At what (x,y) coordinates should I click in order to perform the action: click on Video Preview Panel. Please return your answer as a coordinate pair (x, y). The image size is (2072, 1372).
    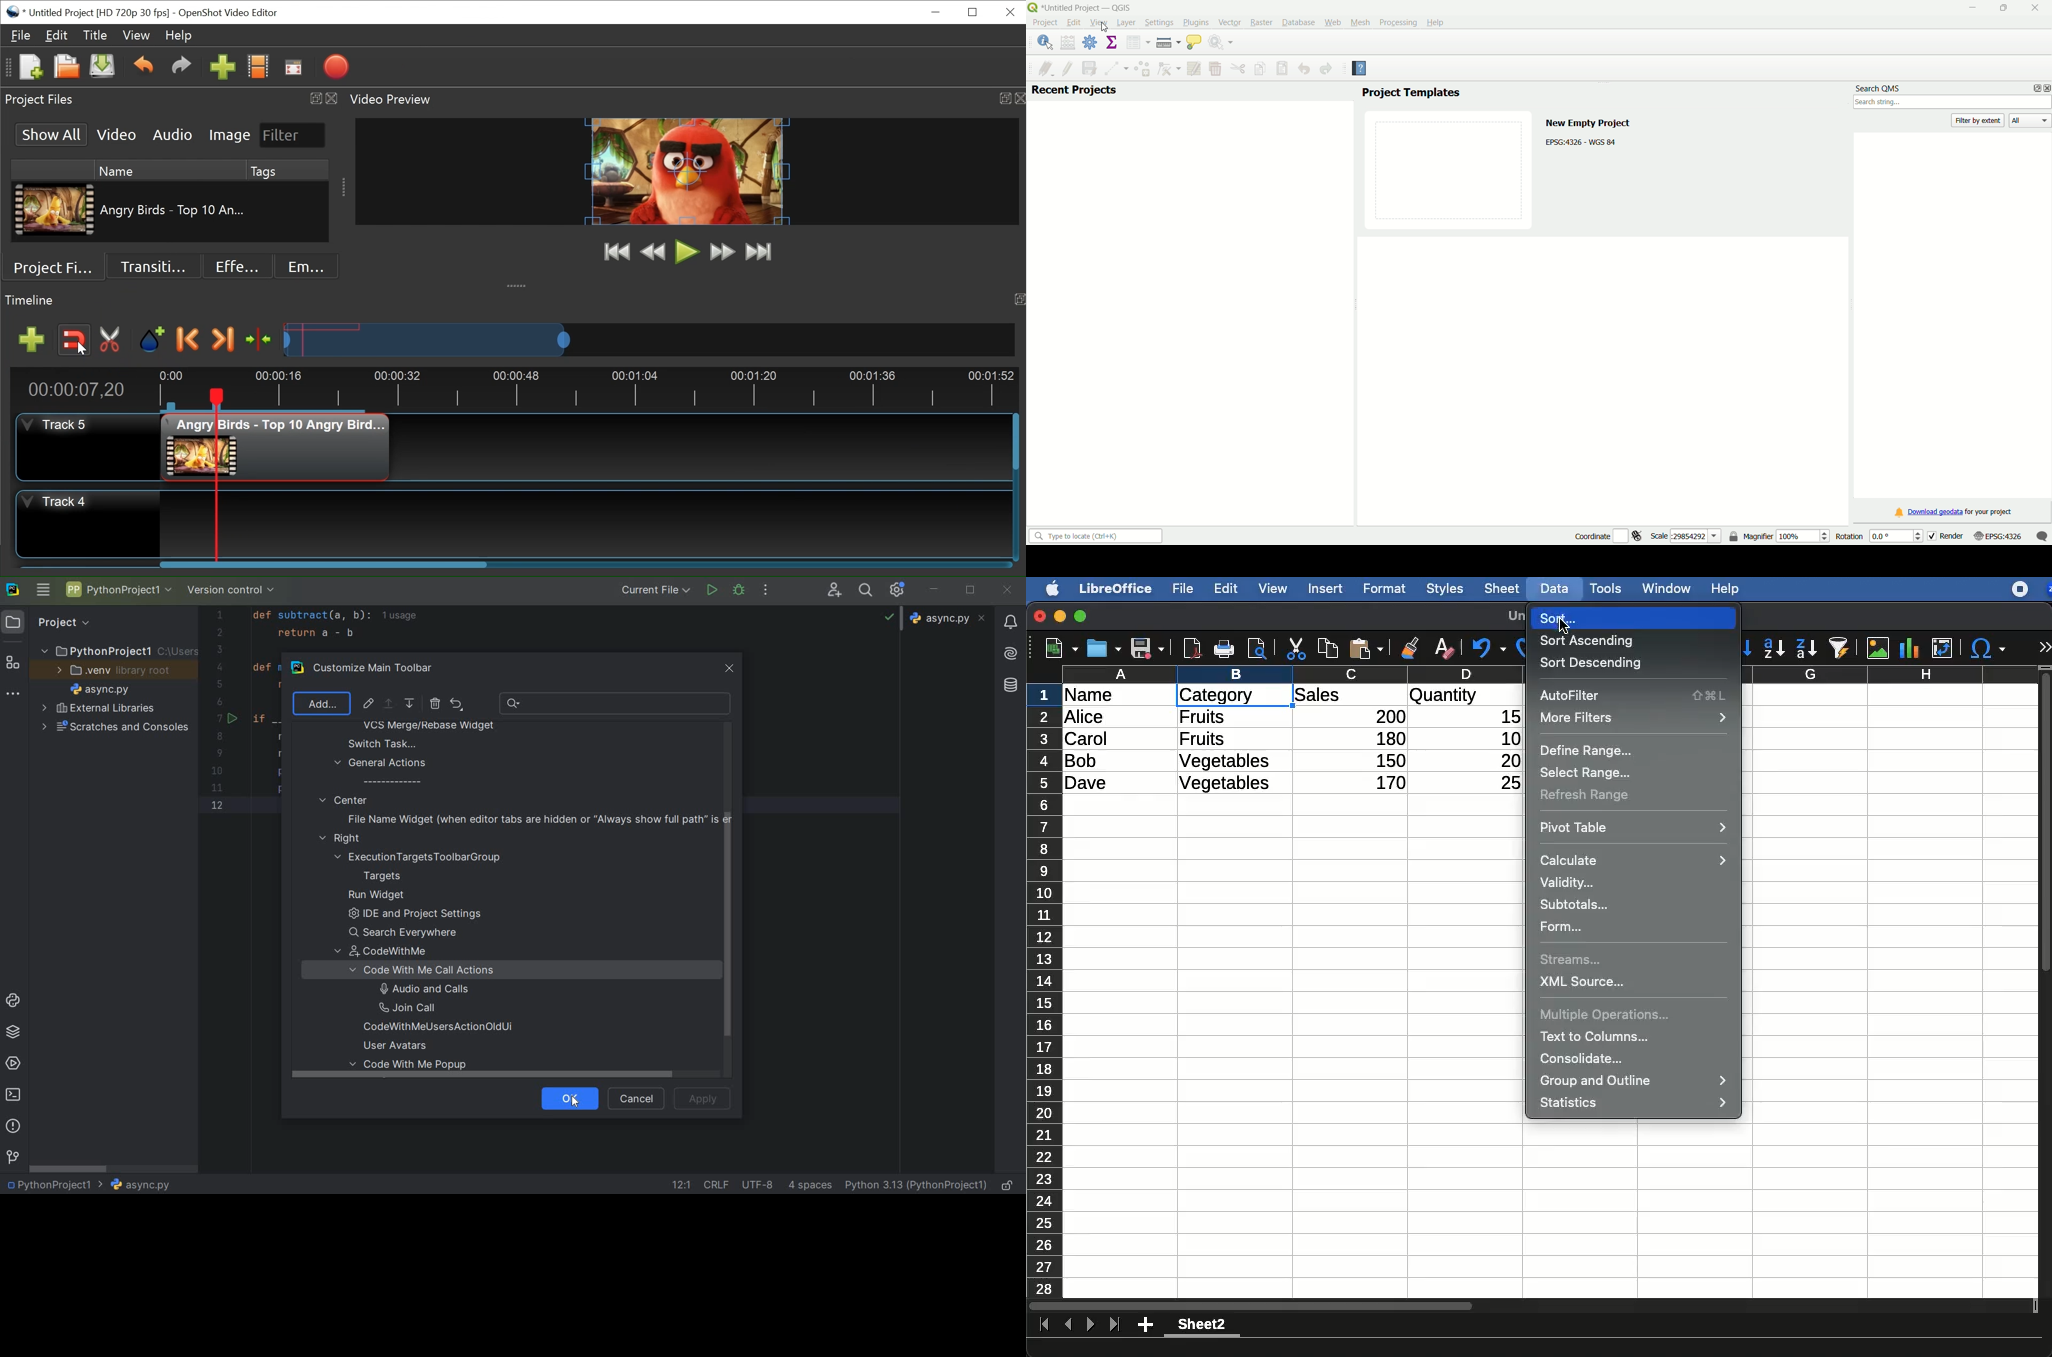
    Looking at the image, I should click on (685, 99).